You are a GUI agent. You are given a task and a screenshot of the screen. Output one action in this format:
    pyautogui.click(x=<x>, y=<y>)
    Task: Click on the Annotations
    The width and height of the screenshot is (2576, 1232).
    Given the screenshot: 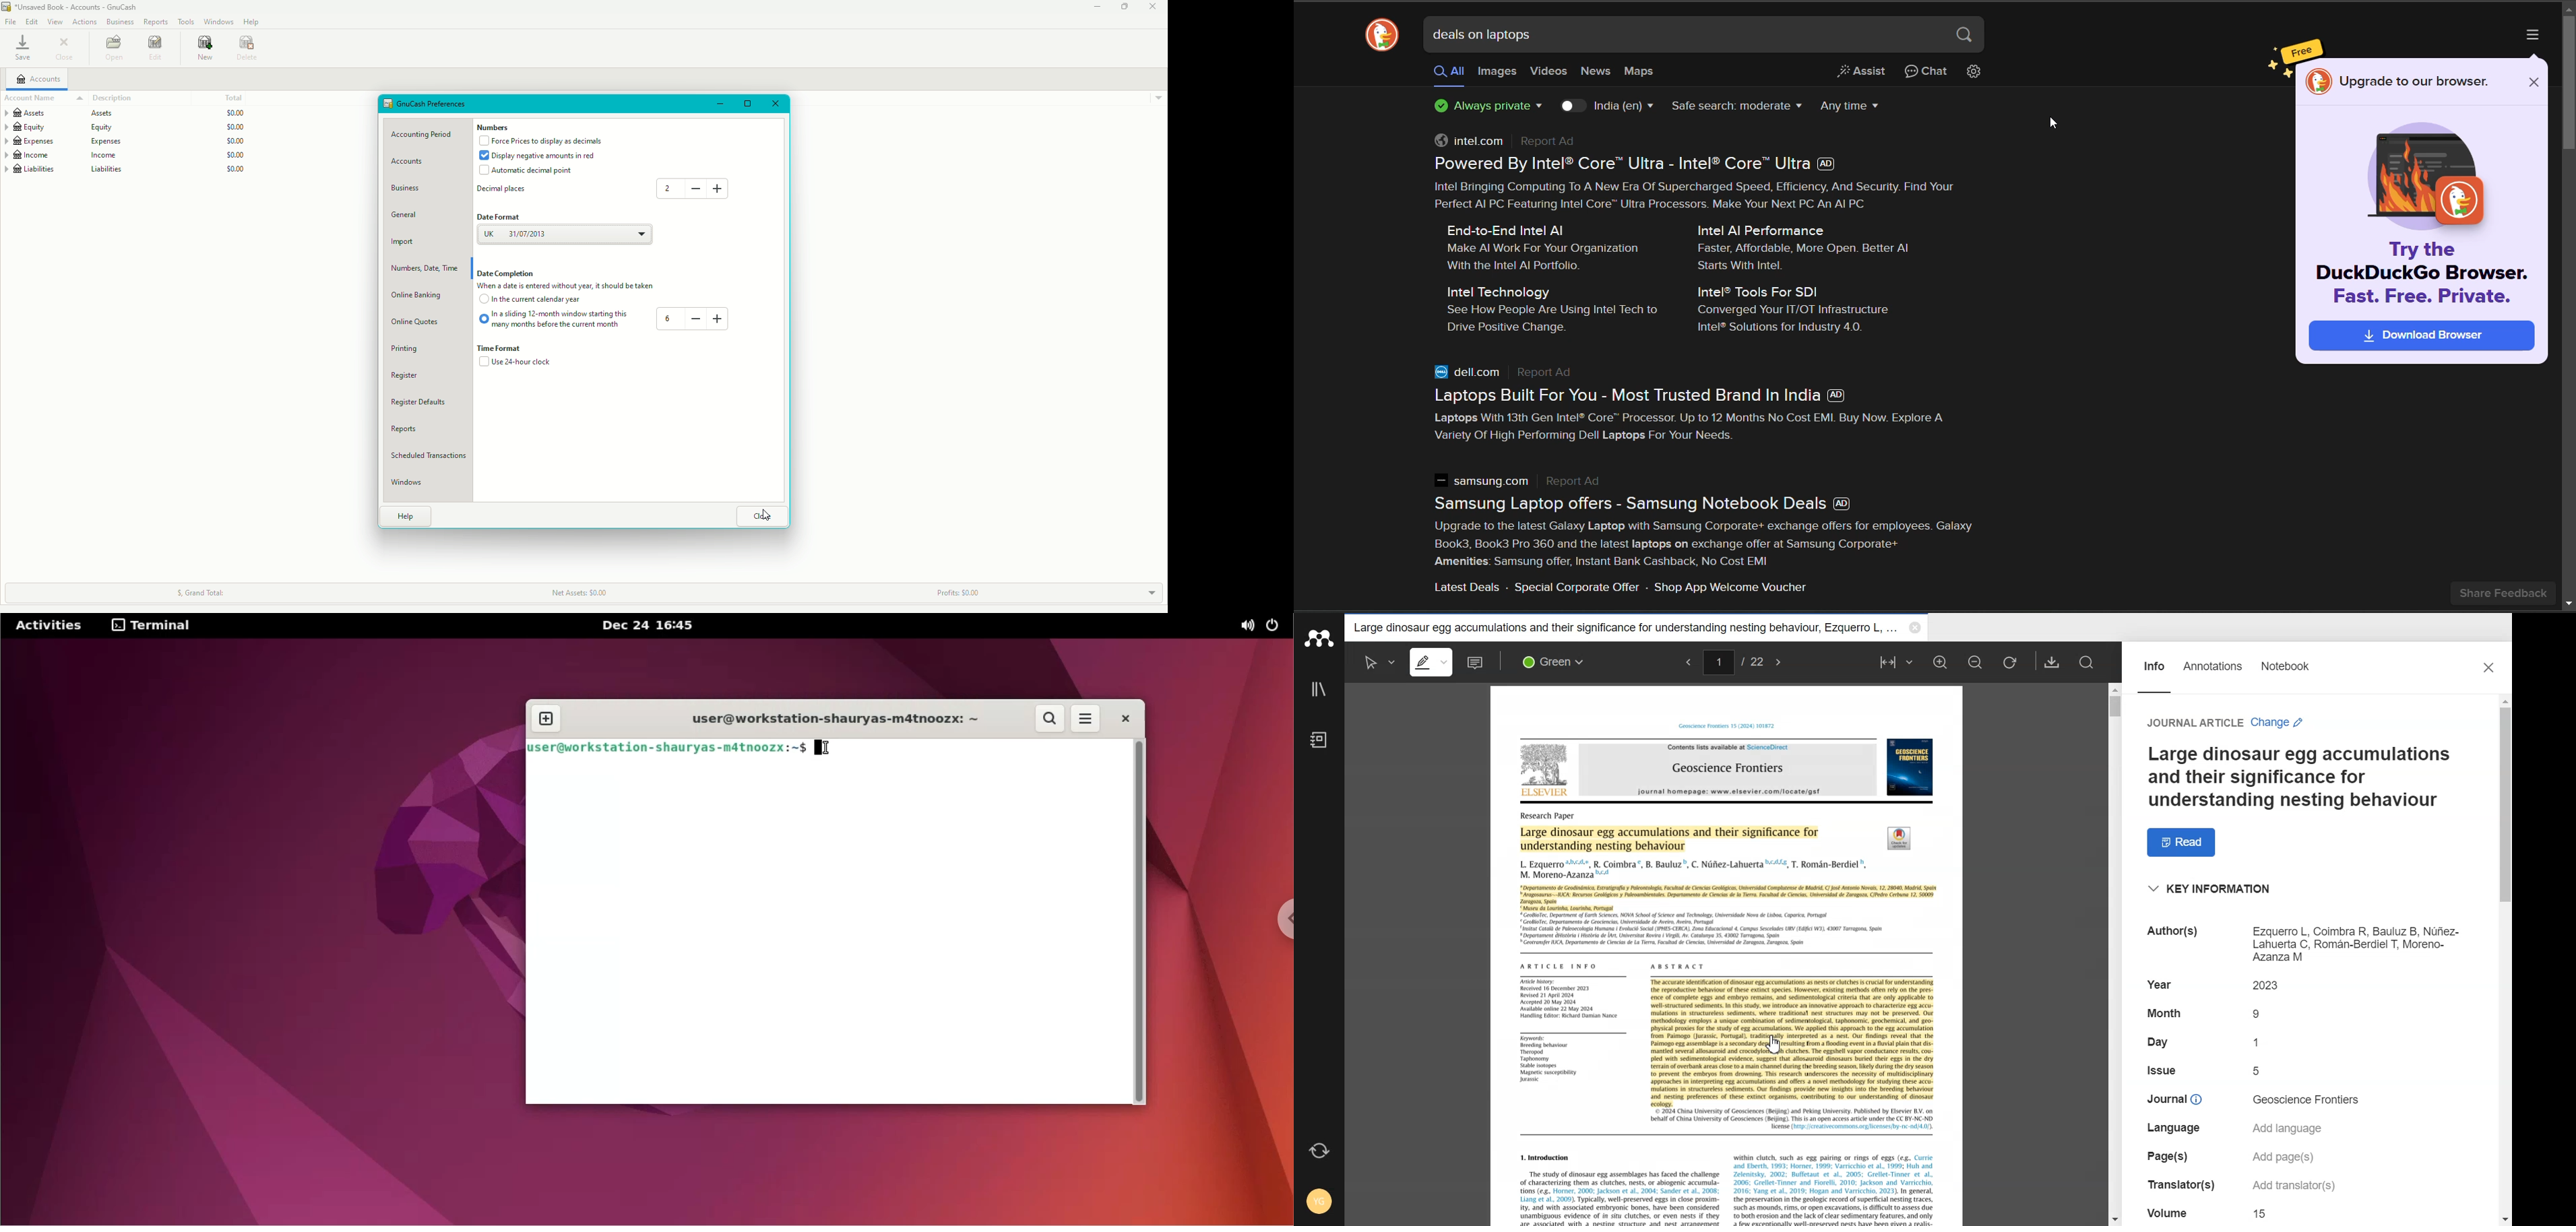 What is the action you would take?
    pyautogui.click(x=2213, y=673)
    